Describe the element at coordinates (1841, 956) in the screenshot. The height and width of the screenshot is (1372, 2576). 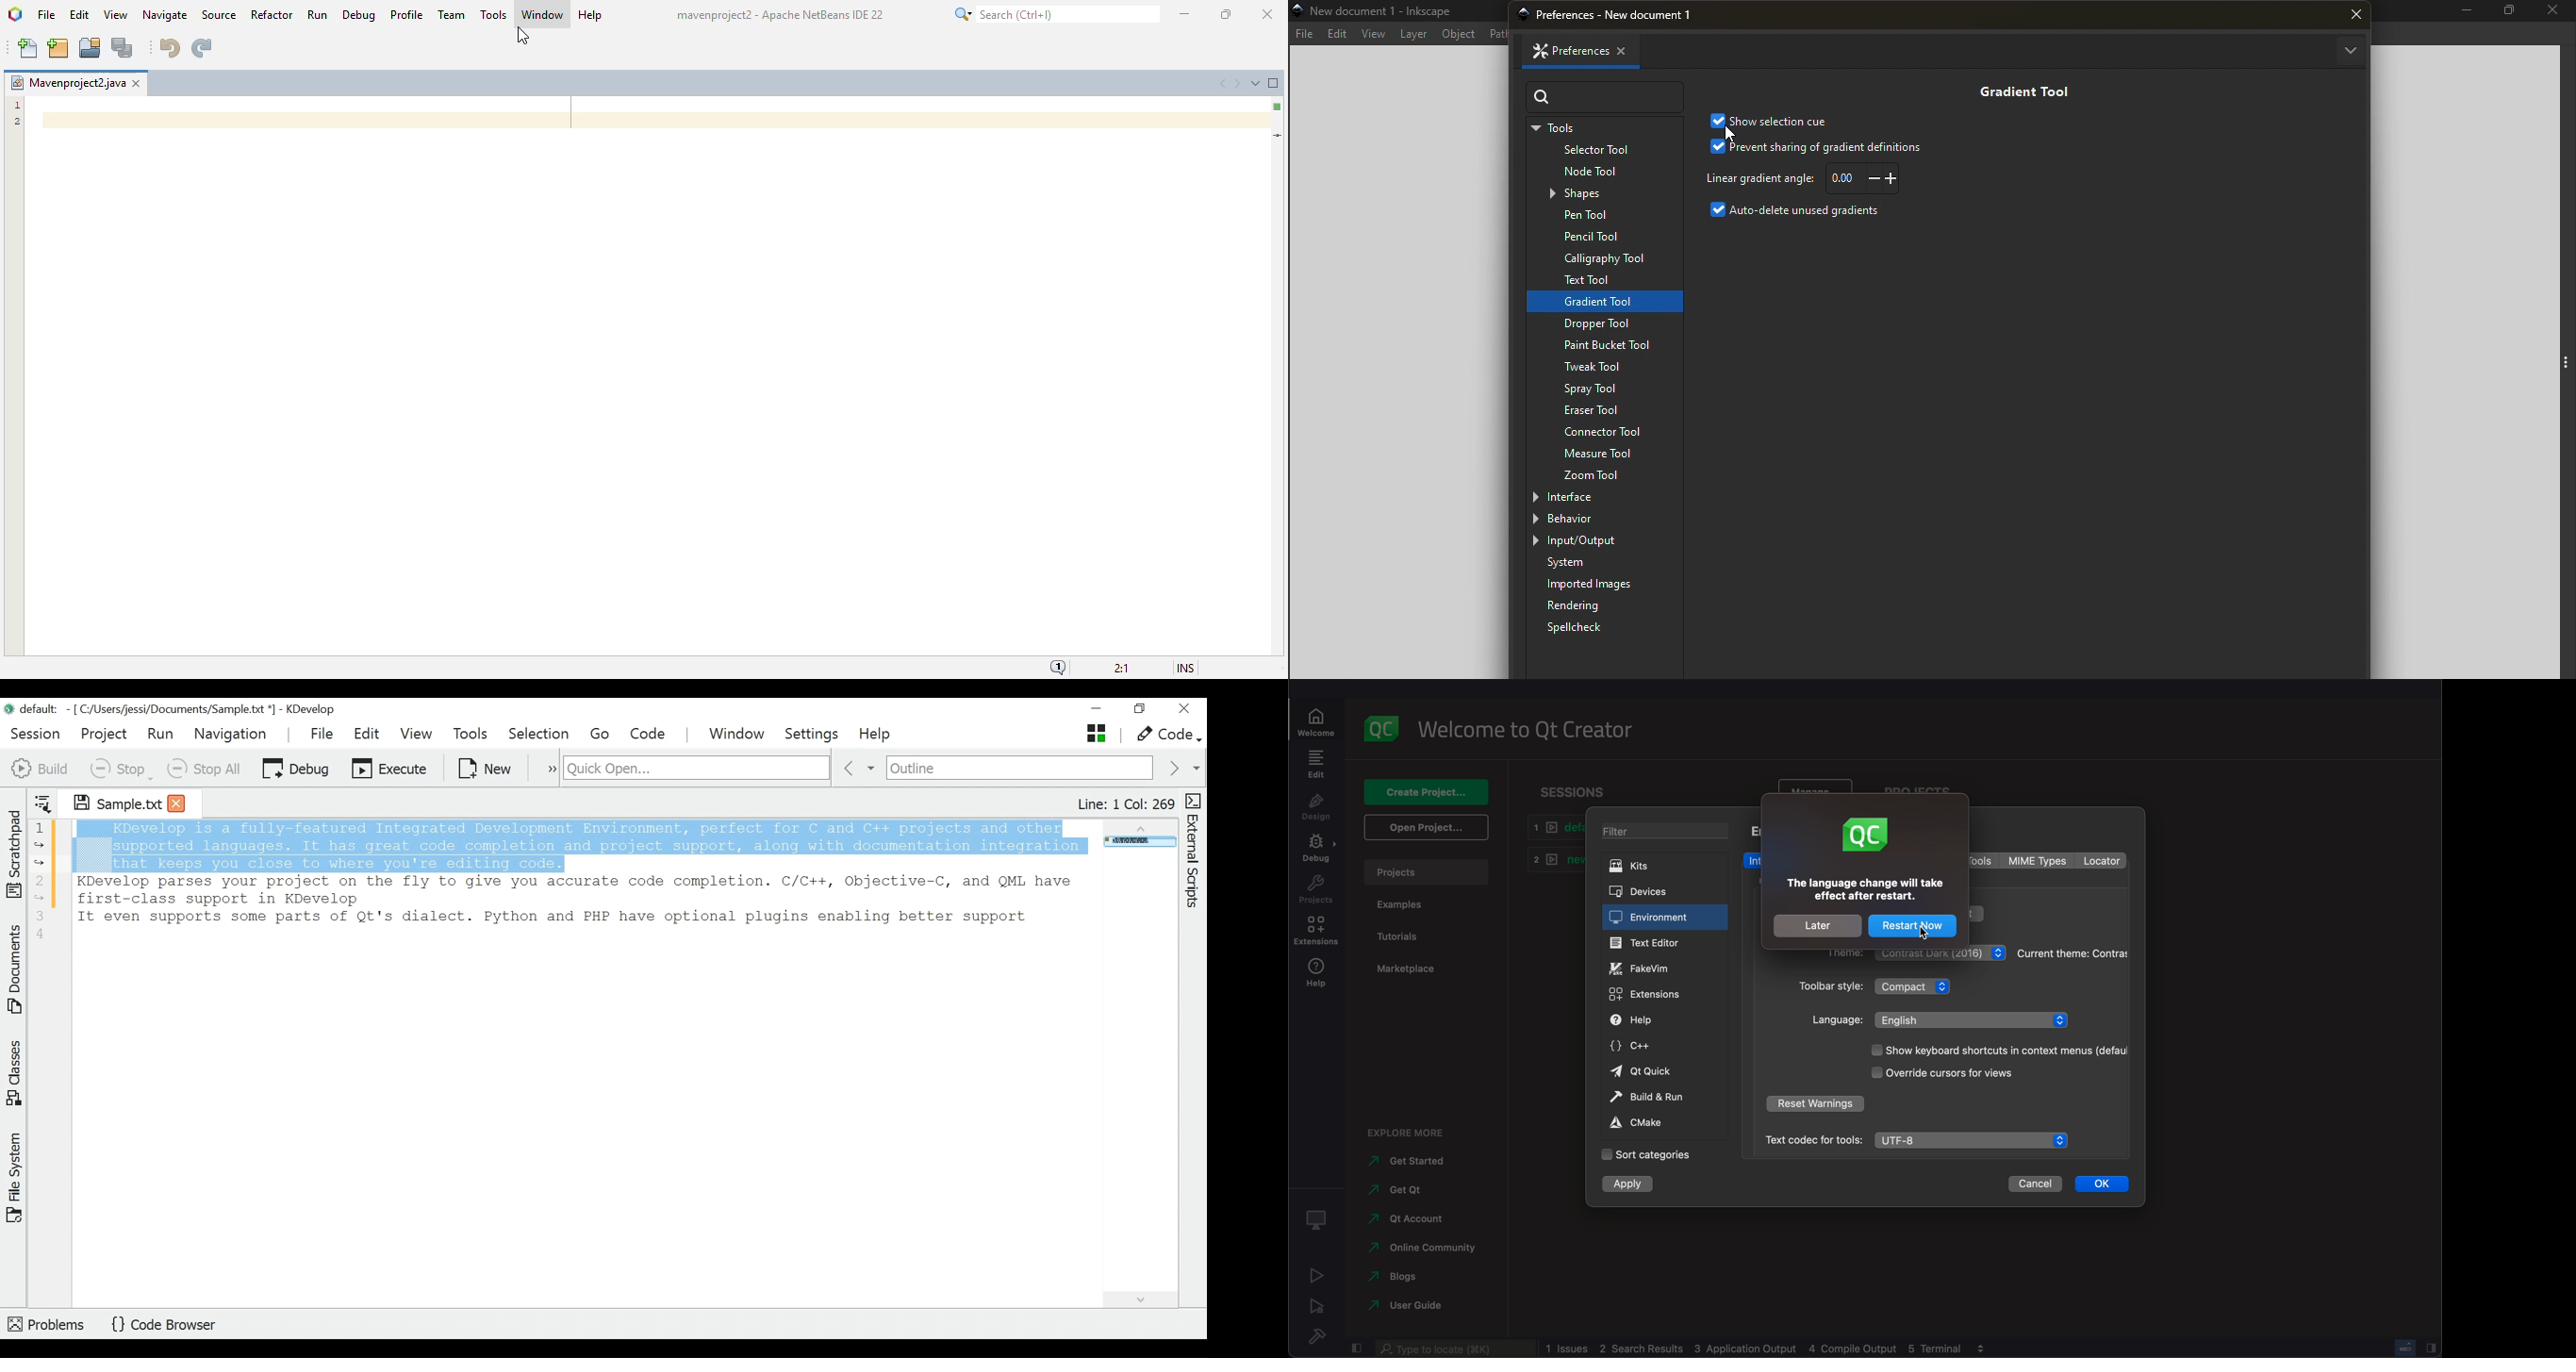
I see `theme` at that location.